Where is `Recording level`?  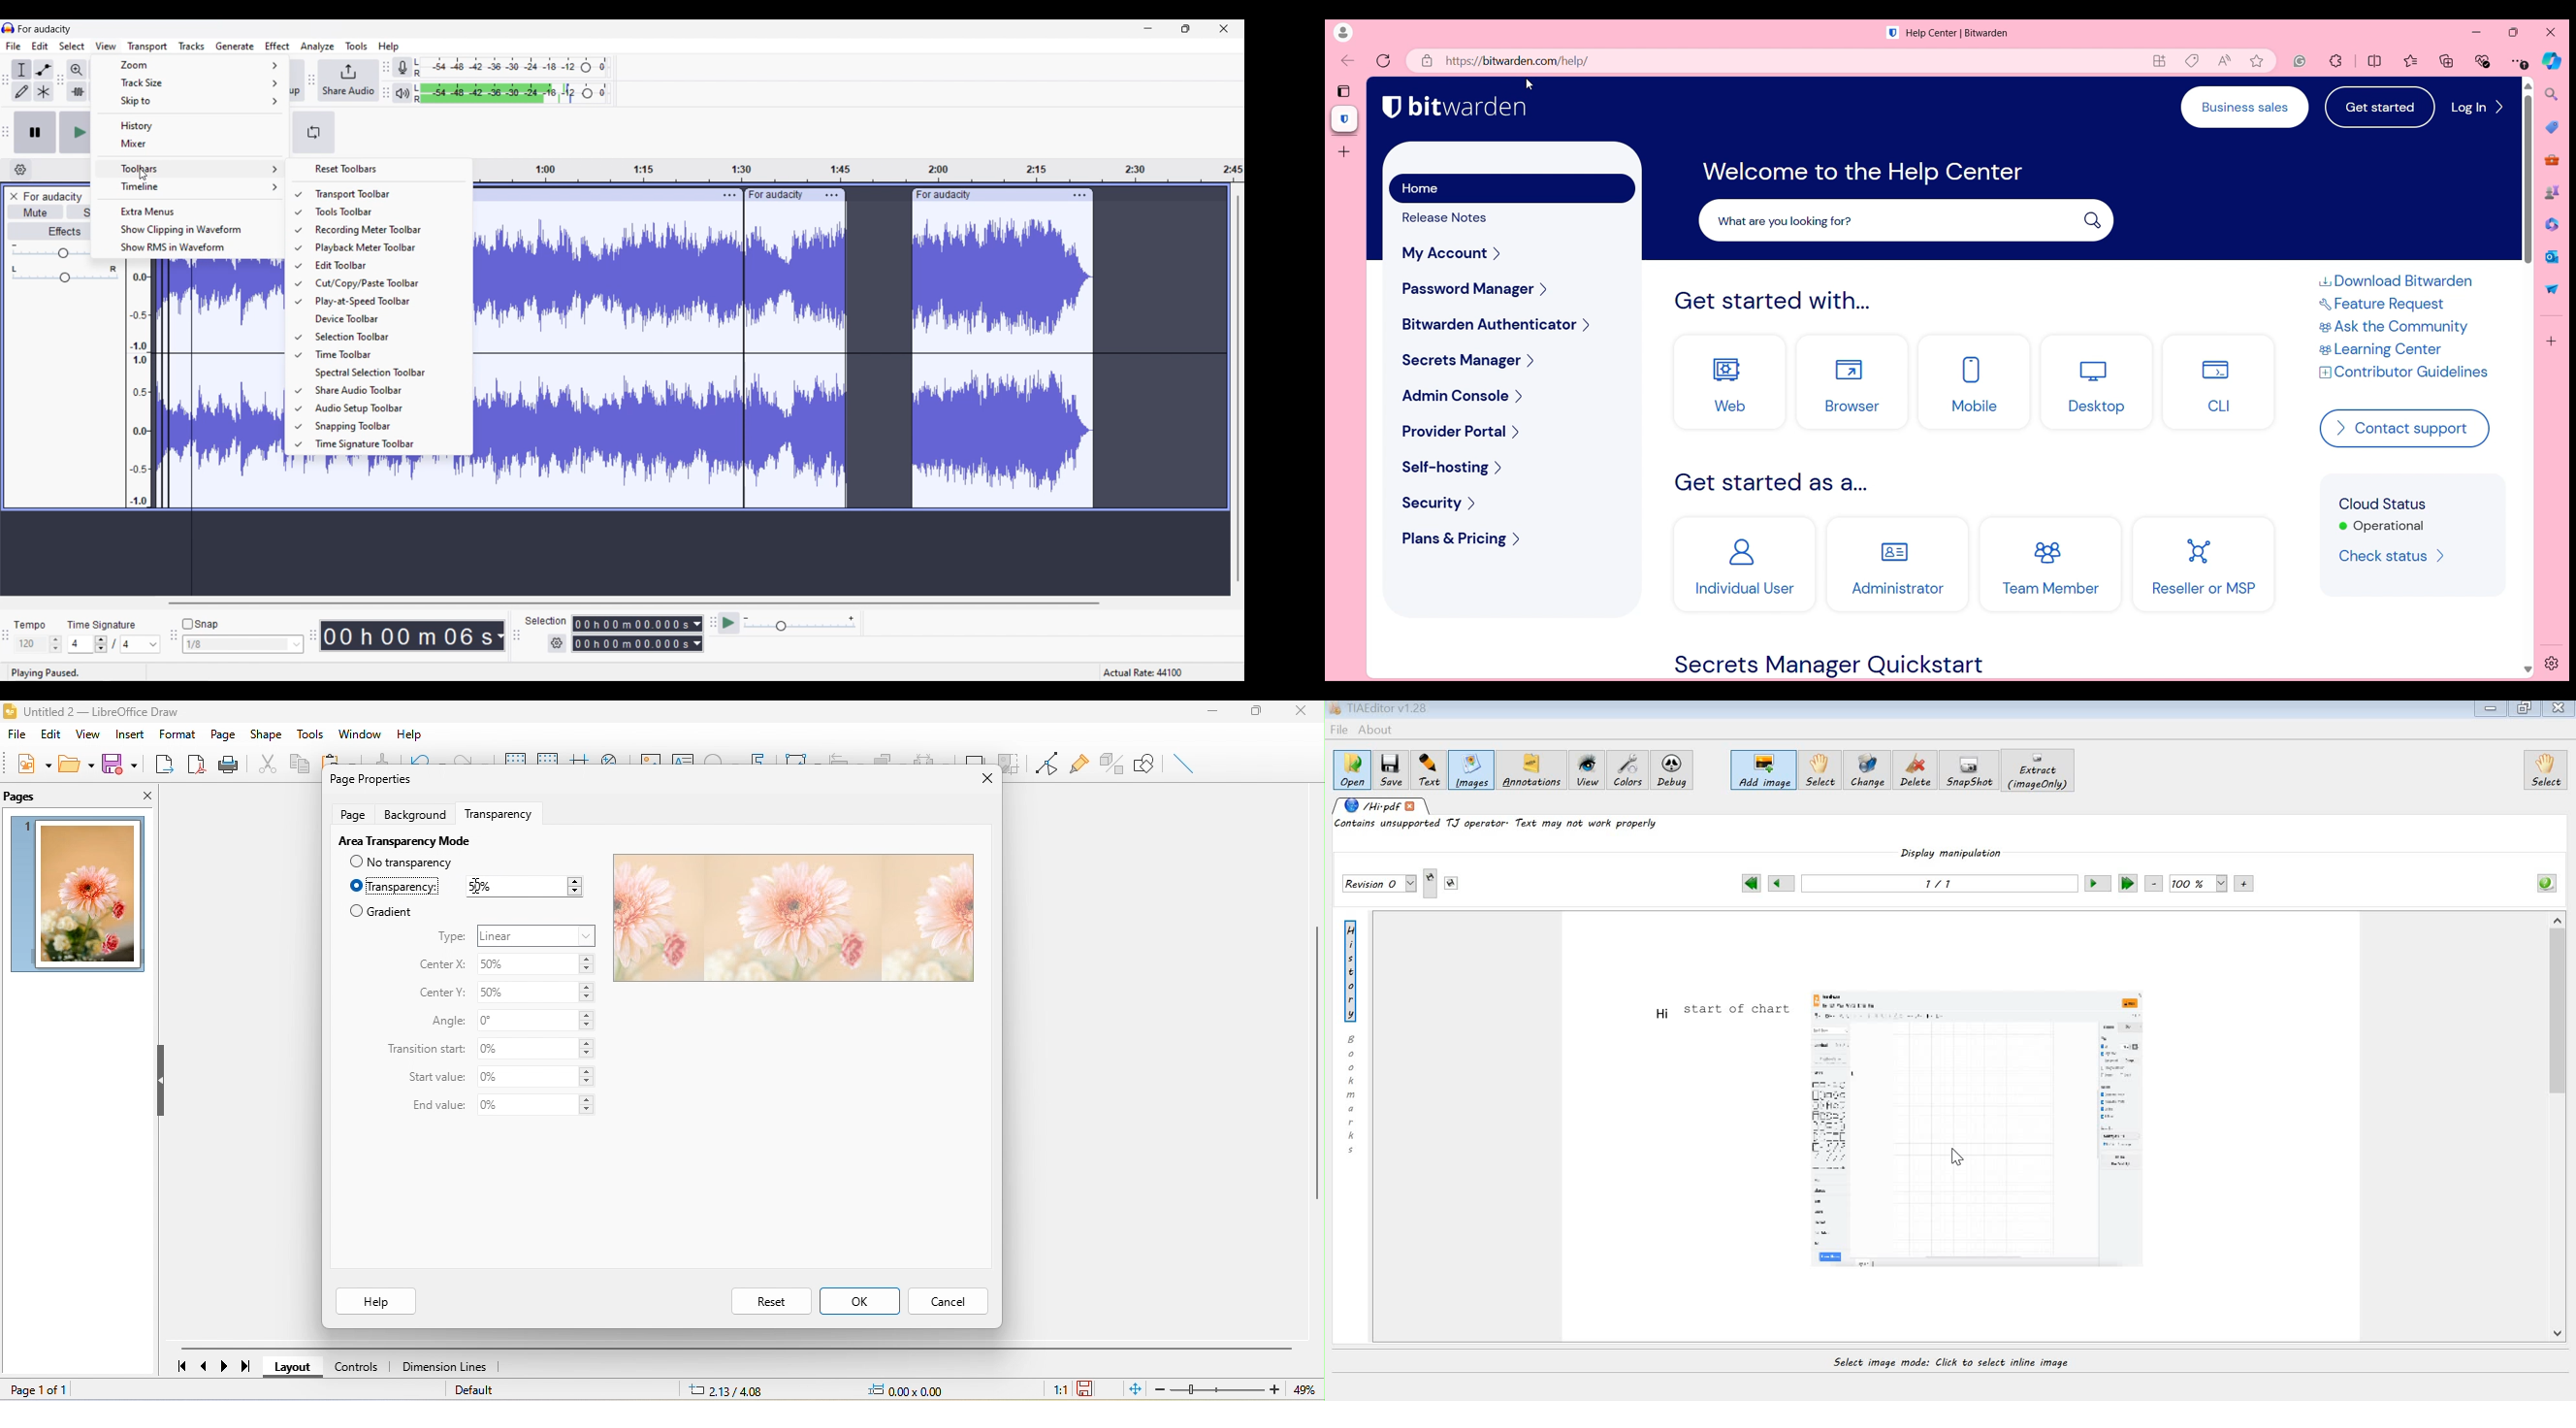
Recording level is located at coordinates (512, 67).